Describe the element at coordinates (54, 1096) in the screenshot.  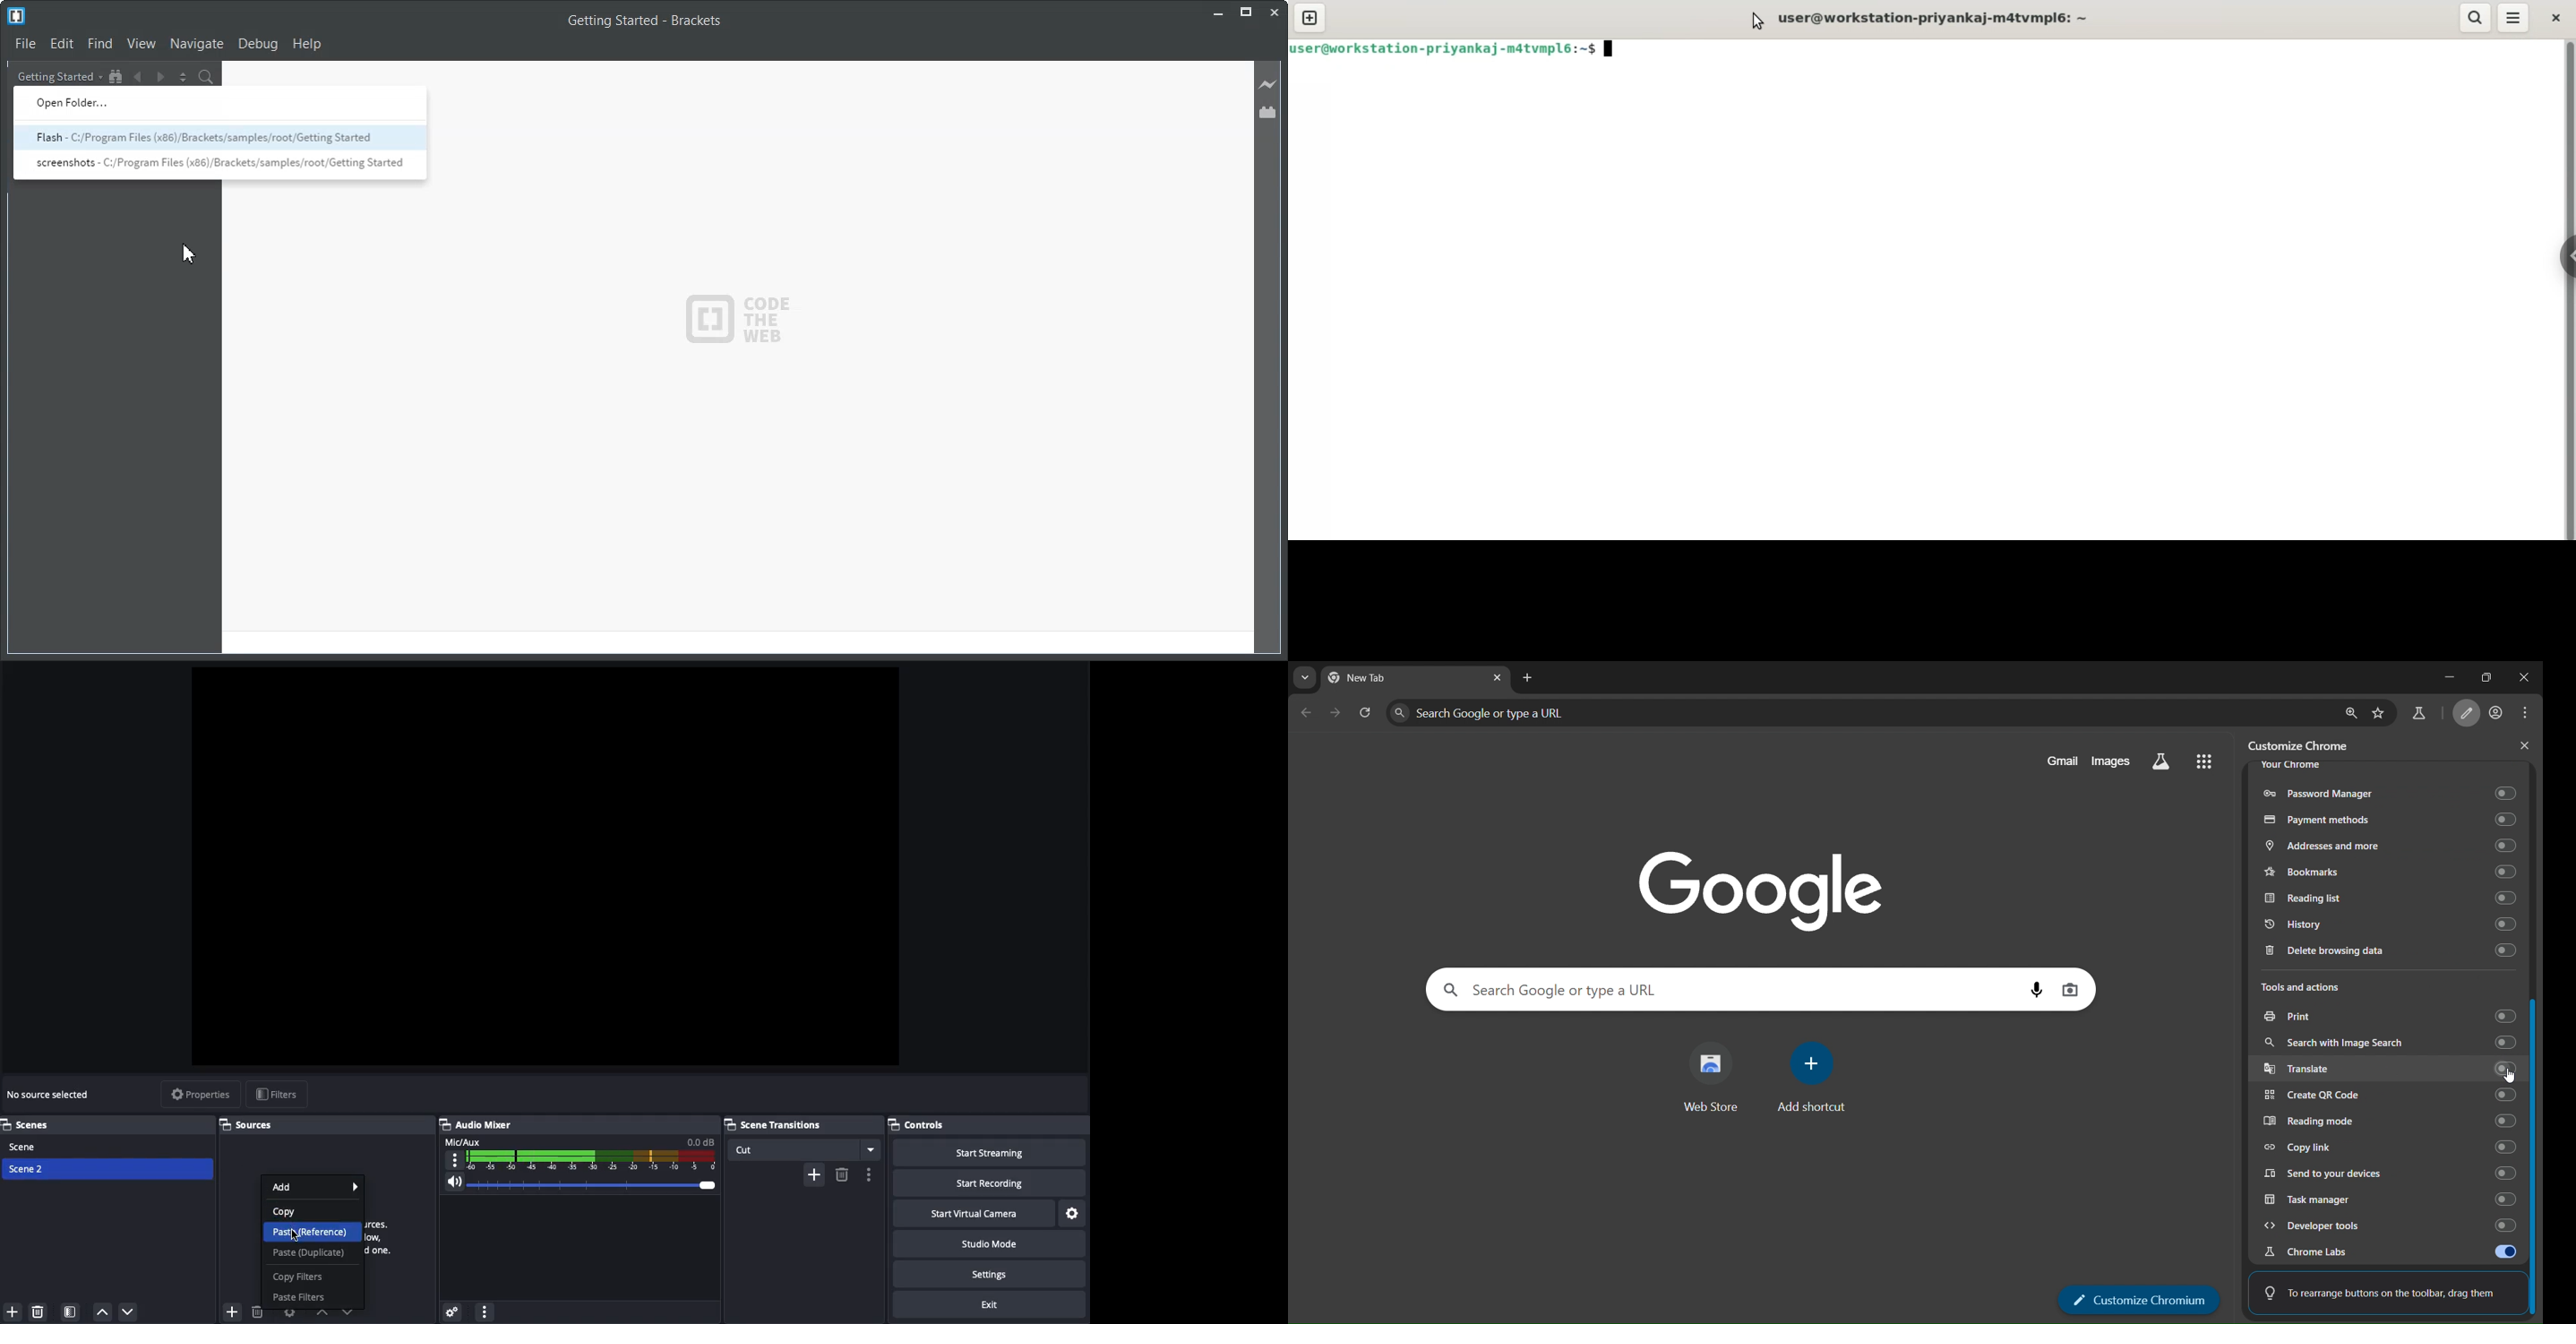
I see `No sources selected ` at that location.